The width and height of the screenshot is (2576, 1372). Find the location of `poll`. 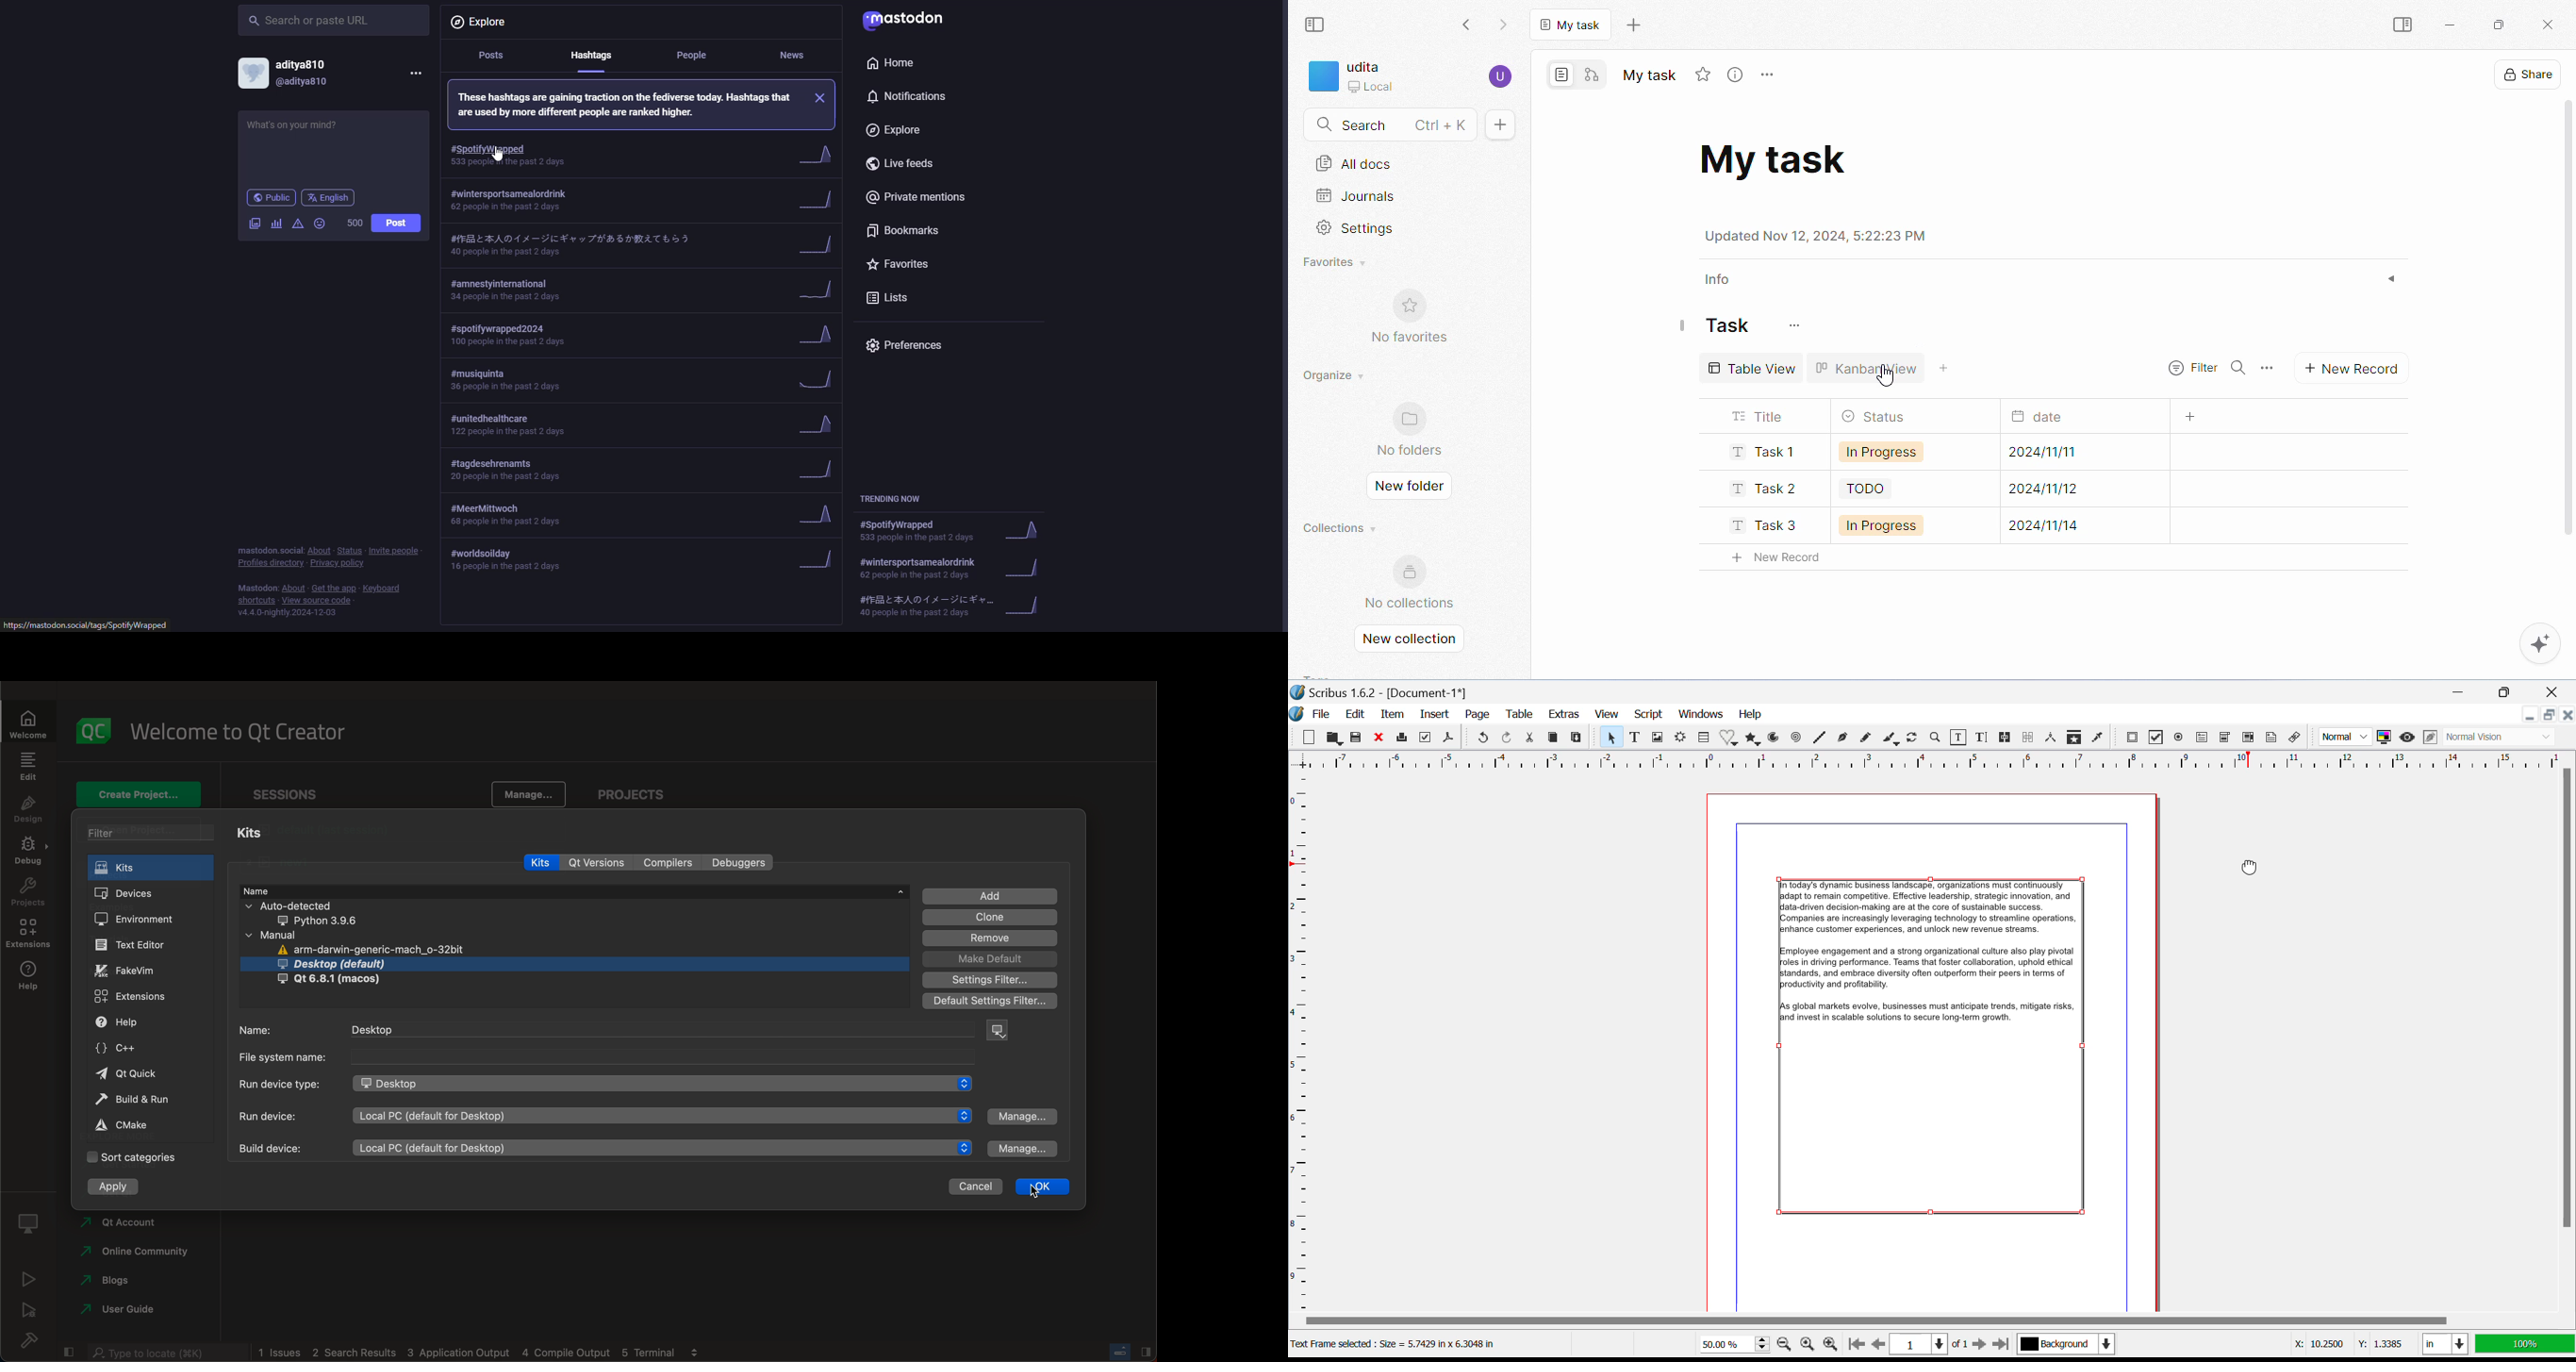

poll is located at coordinates (276, 223).